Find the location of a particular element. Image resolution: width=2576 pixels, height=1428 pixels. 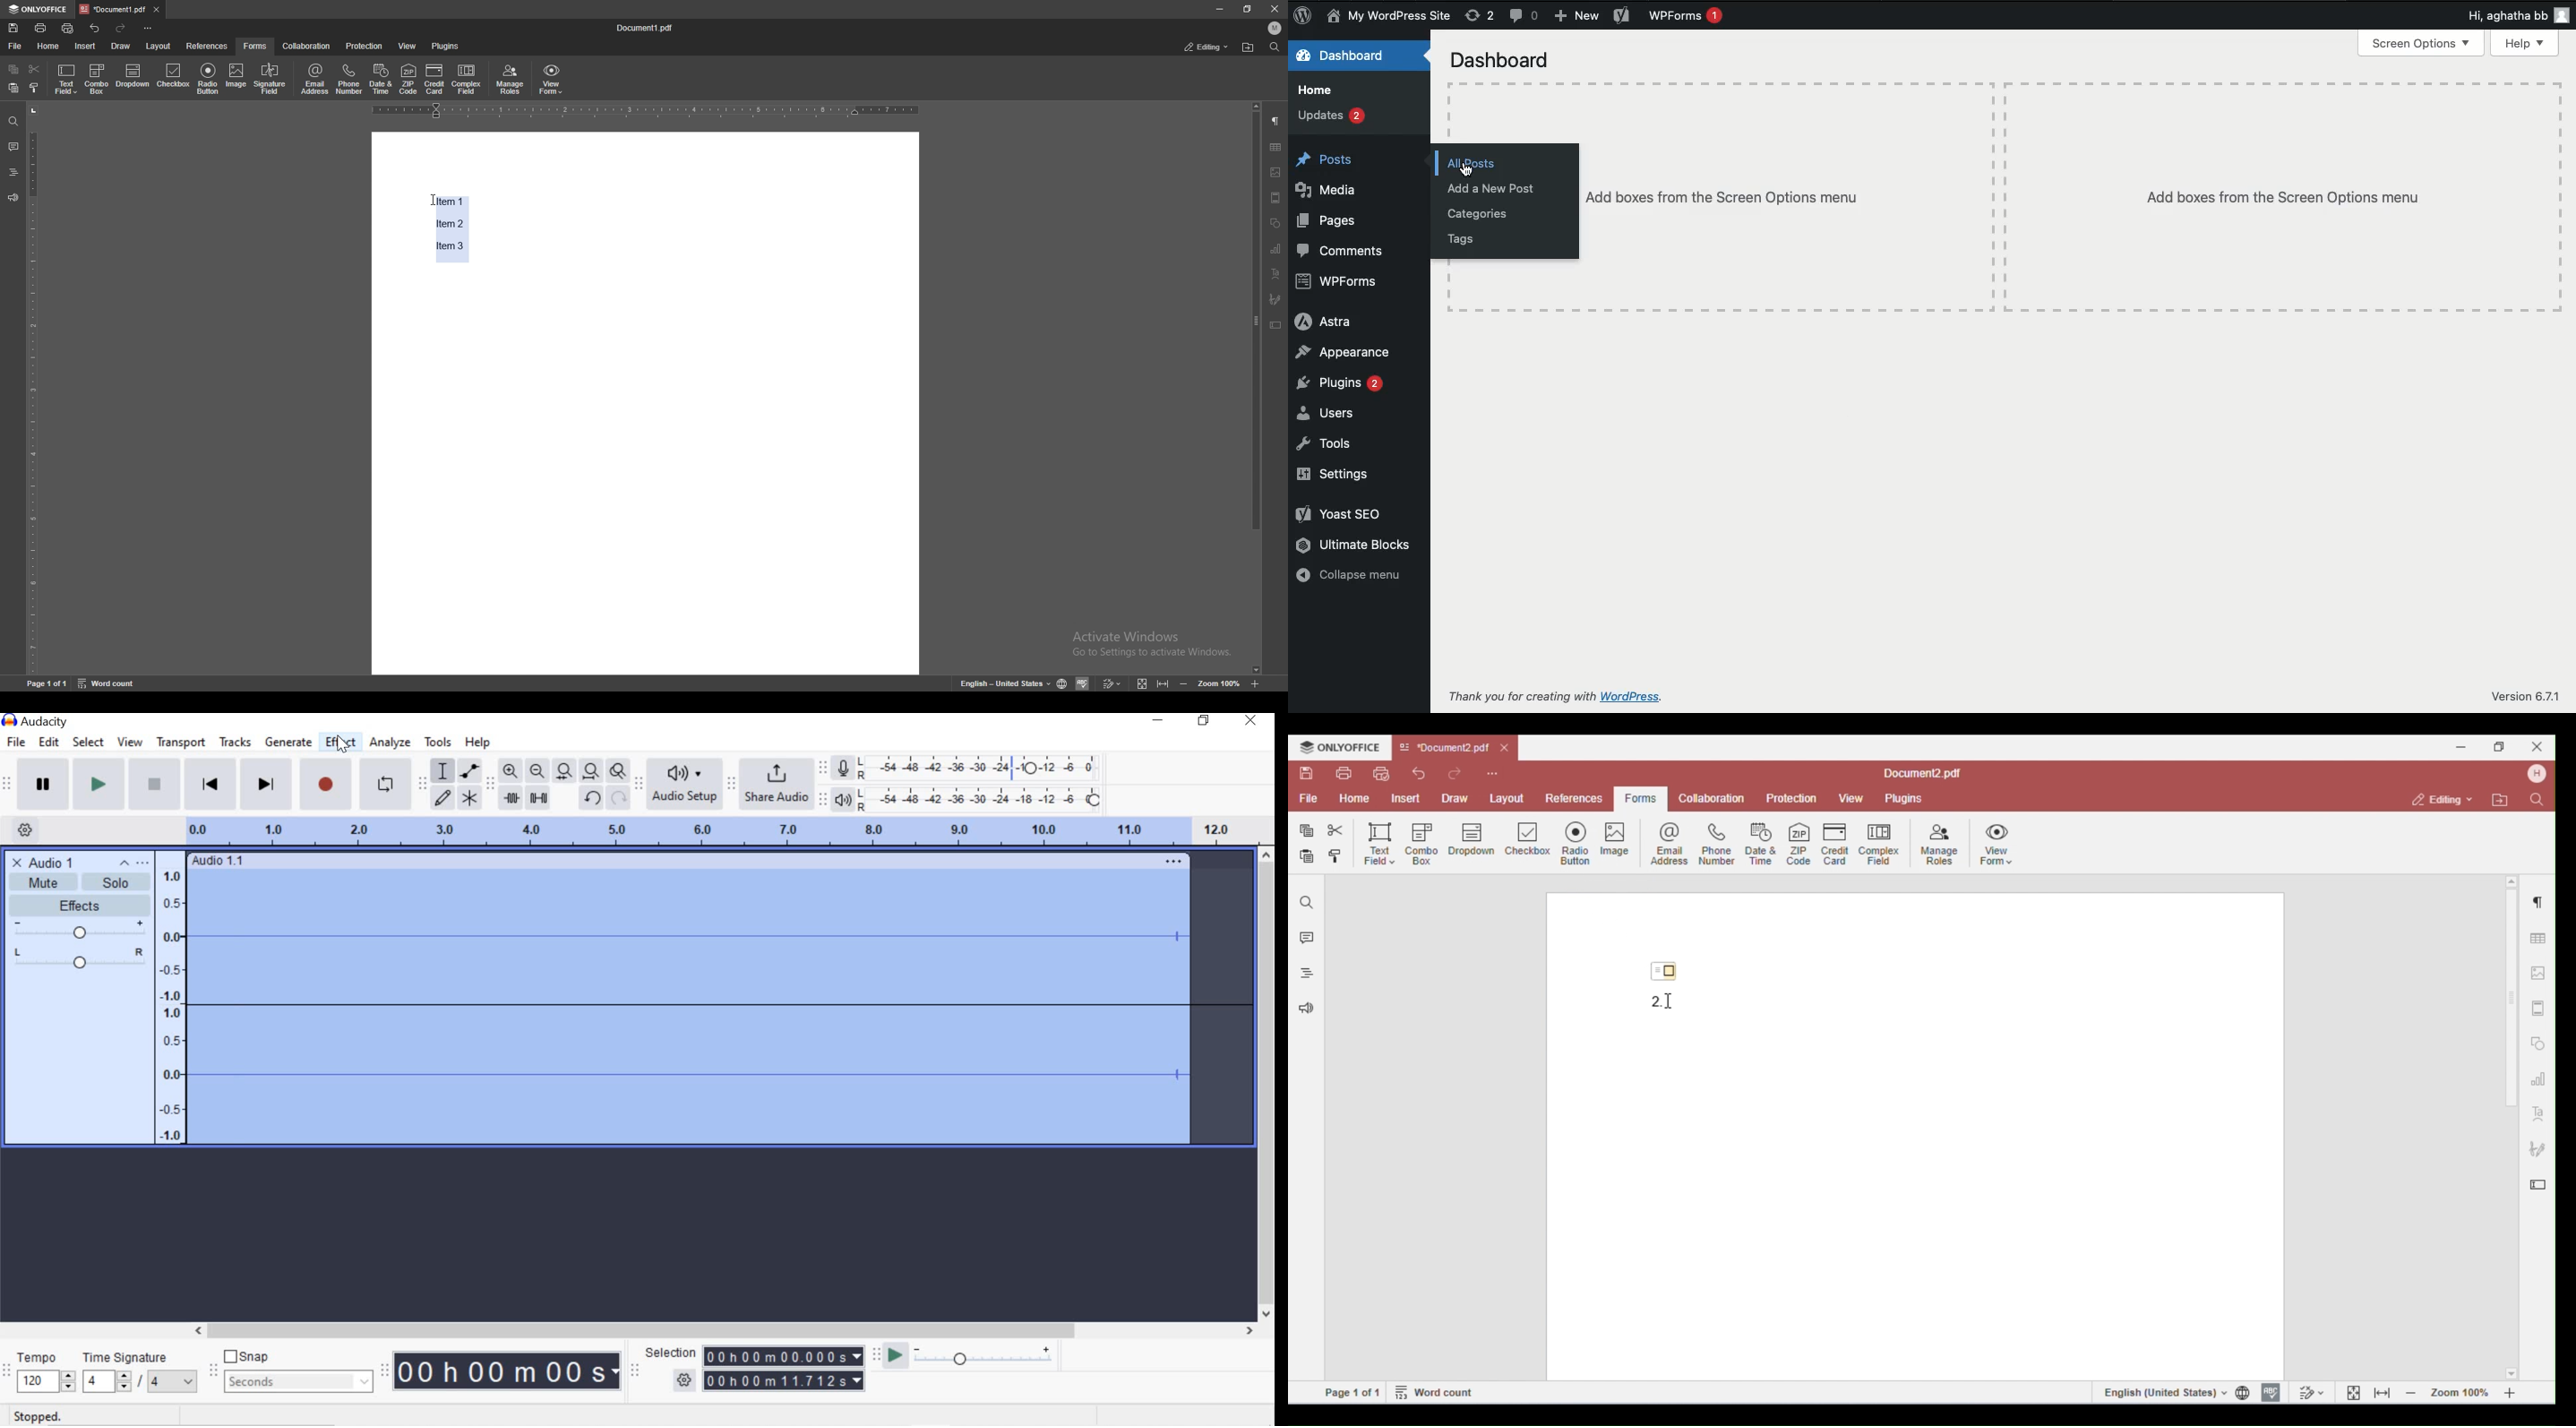

Time signature toolbar is located at coordinates (7, 1371).